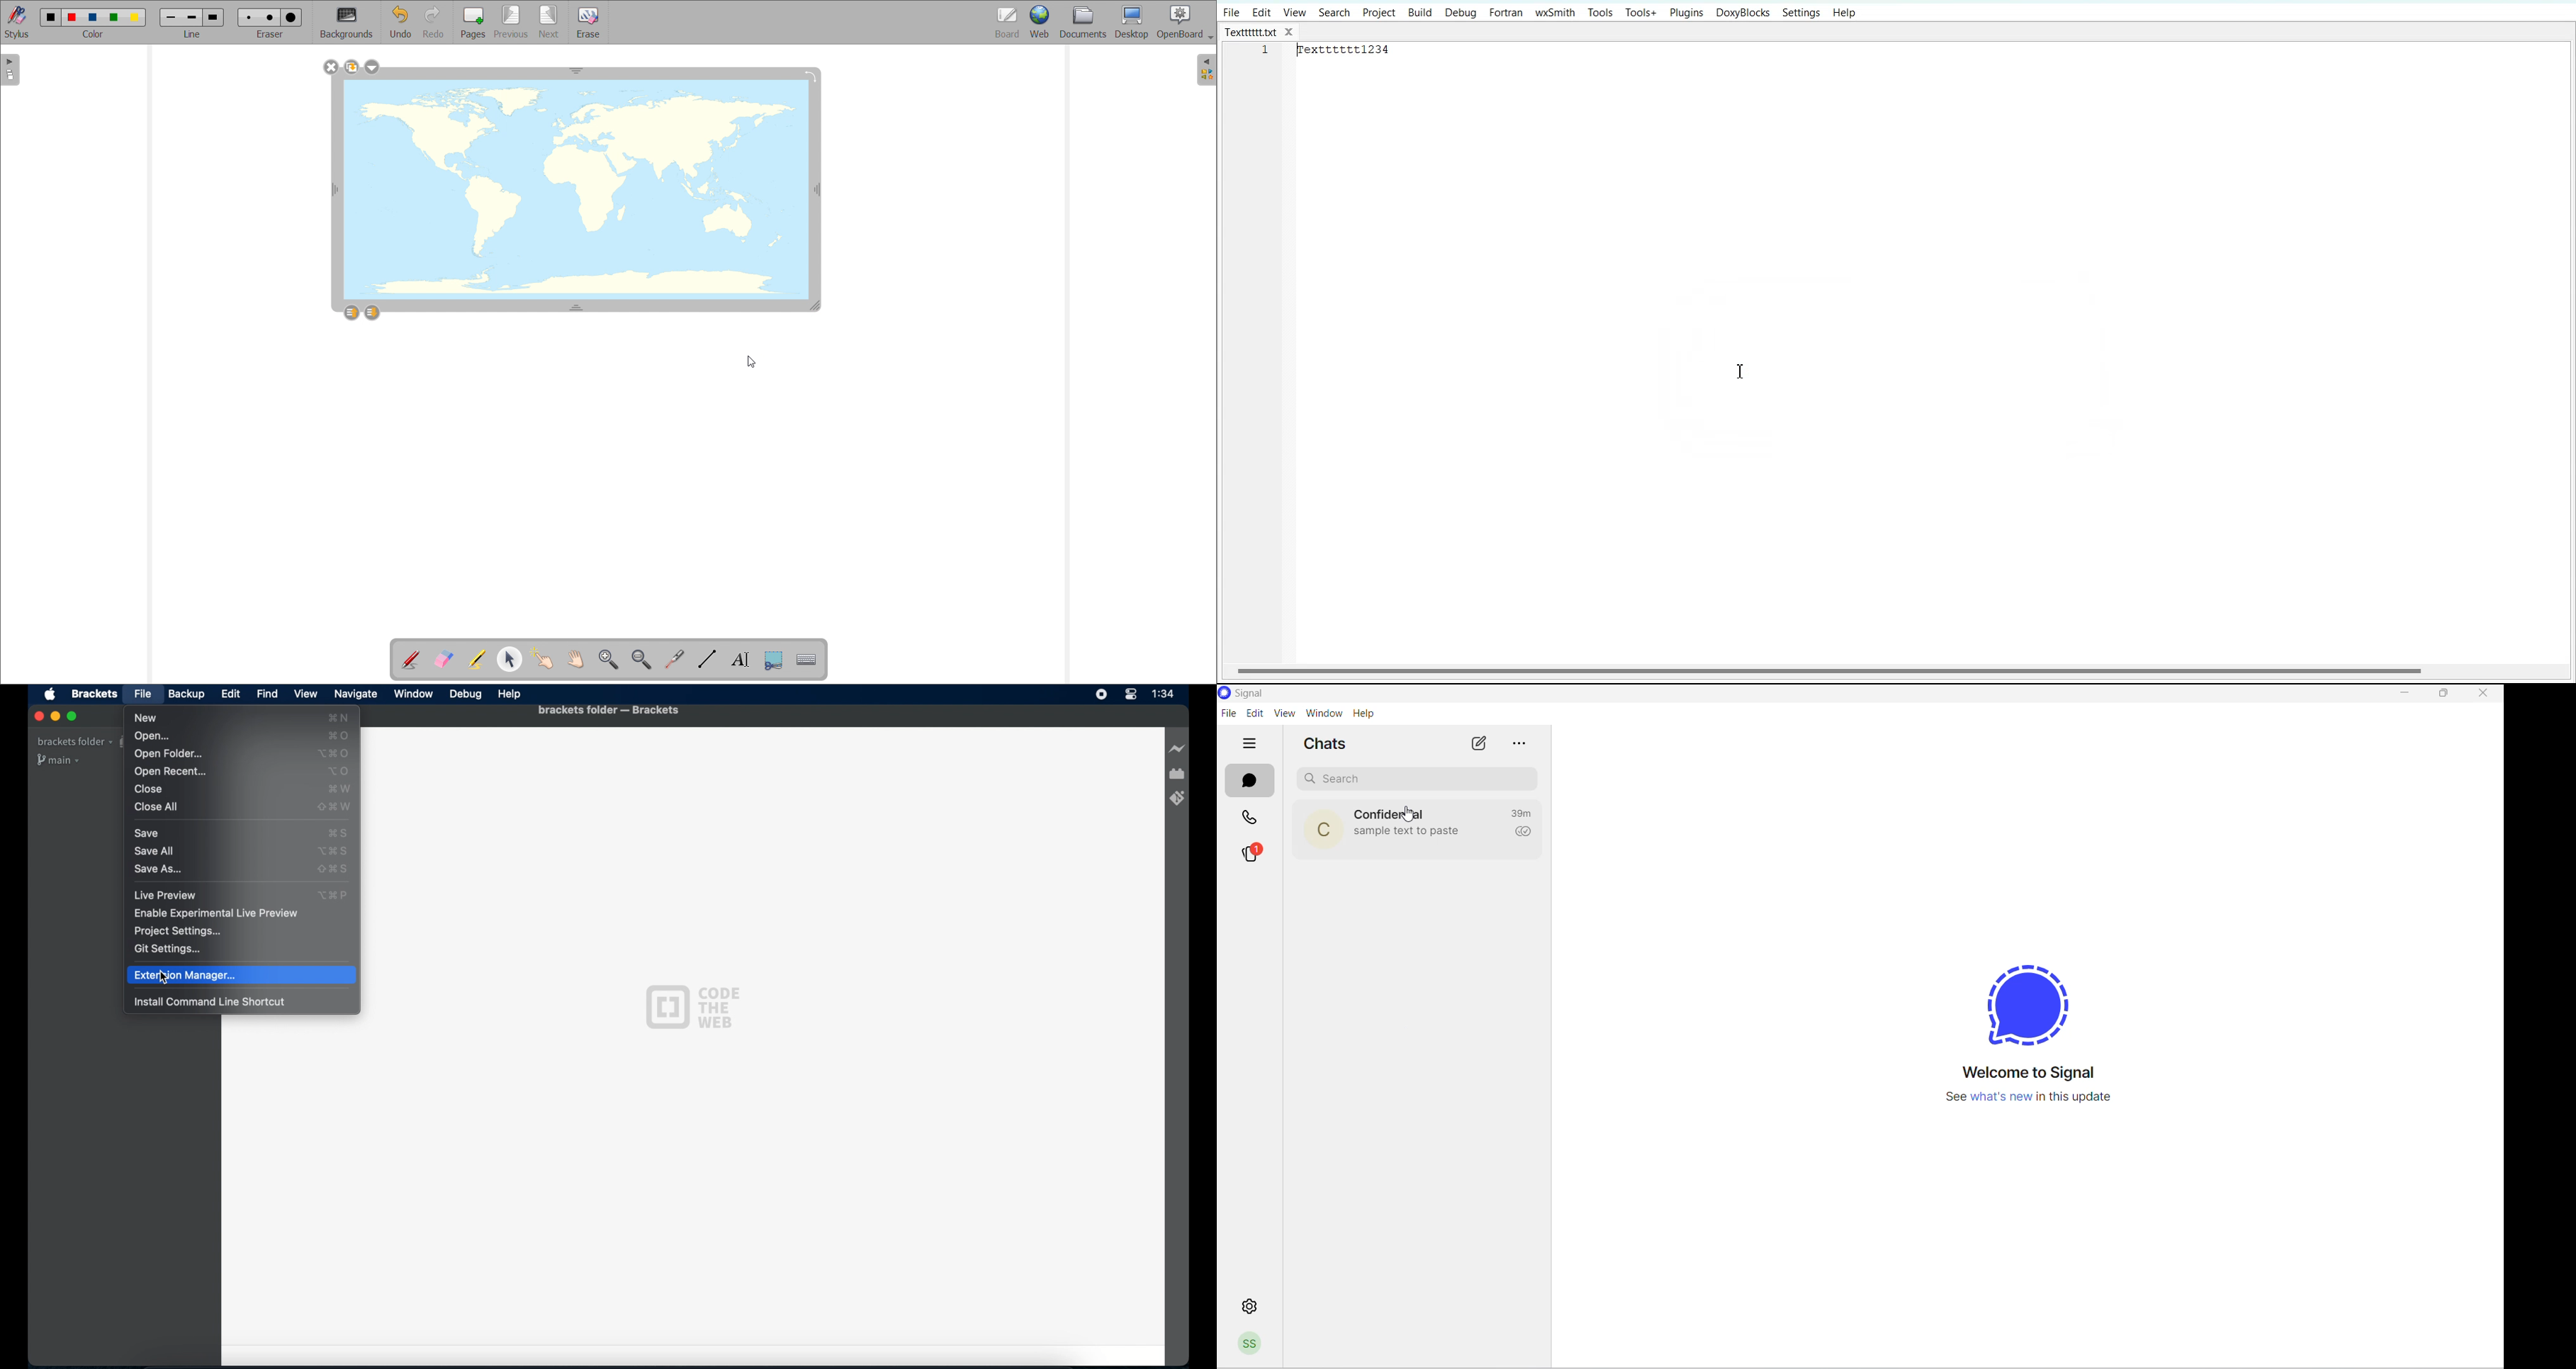 This screenshot has height=1372, width=2576. What do you see at coordinates (577, 70) in the screenshot?
I see `resize` at bounding box center [577, 70].